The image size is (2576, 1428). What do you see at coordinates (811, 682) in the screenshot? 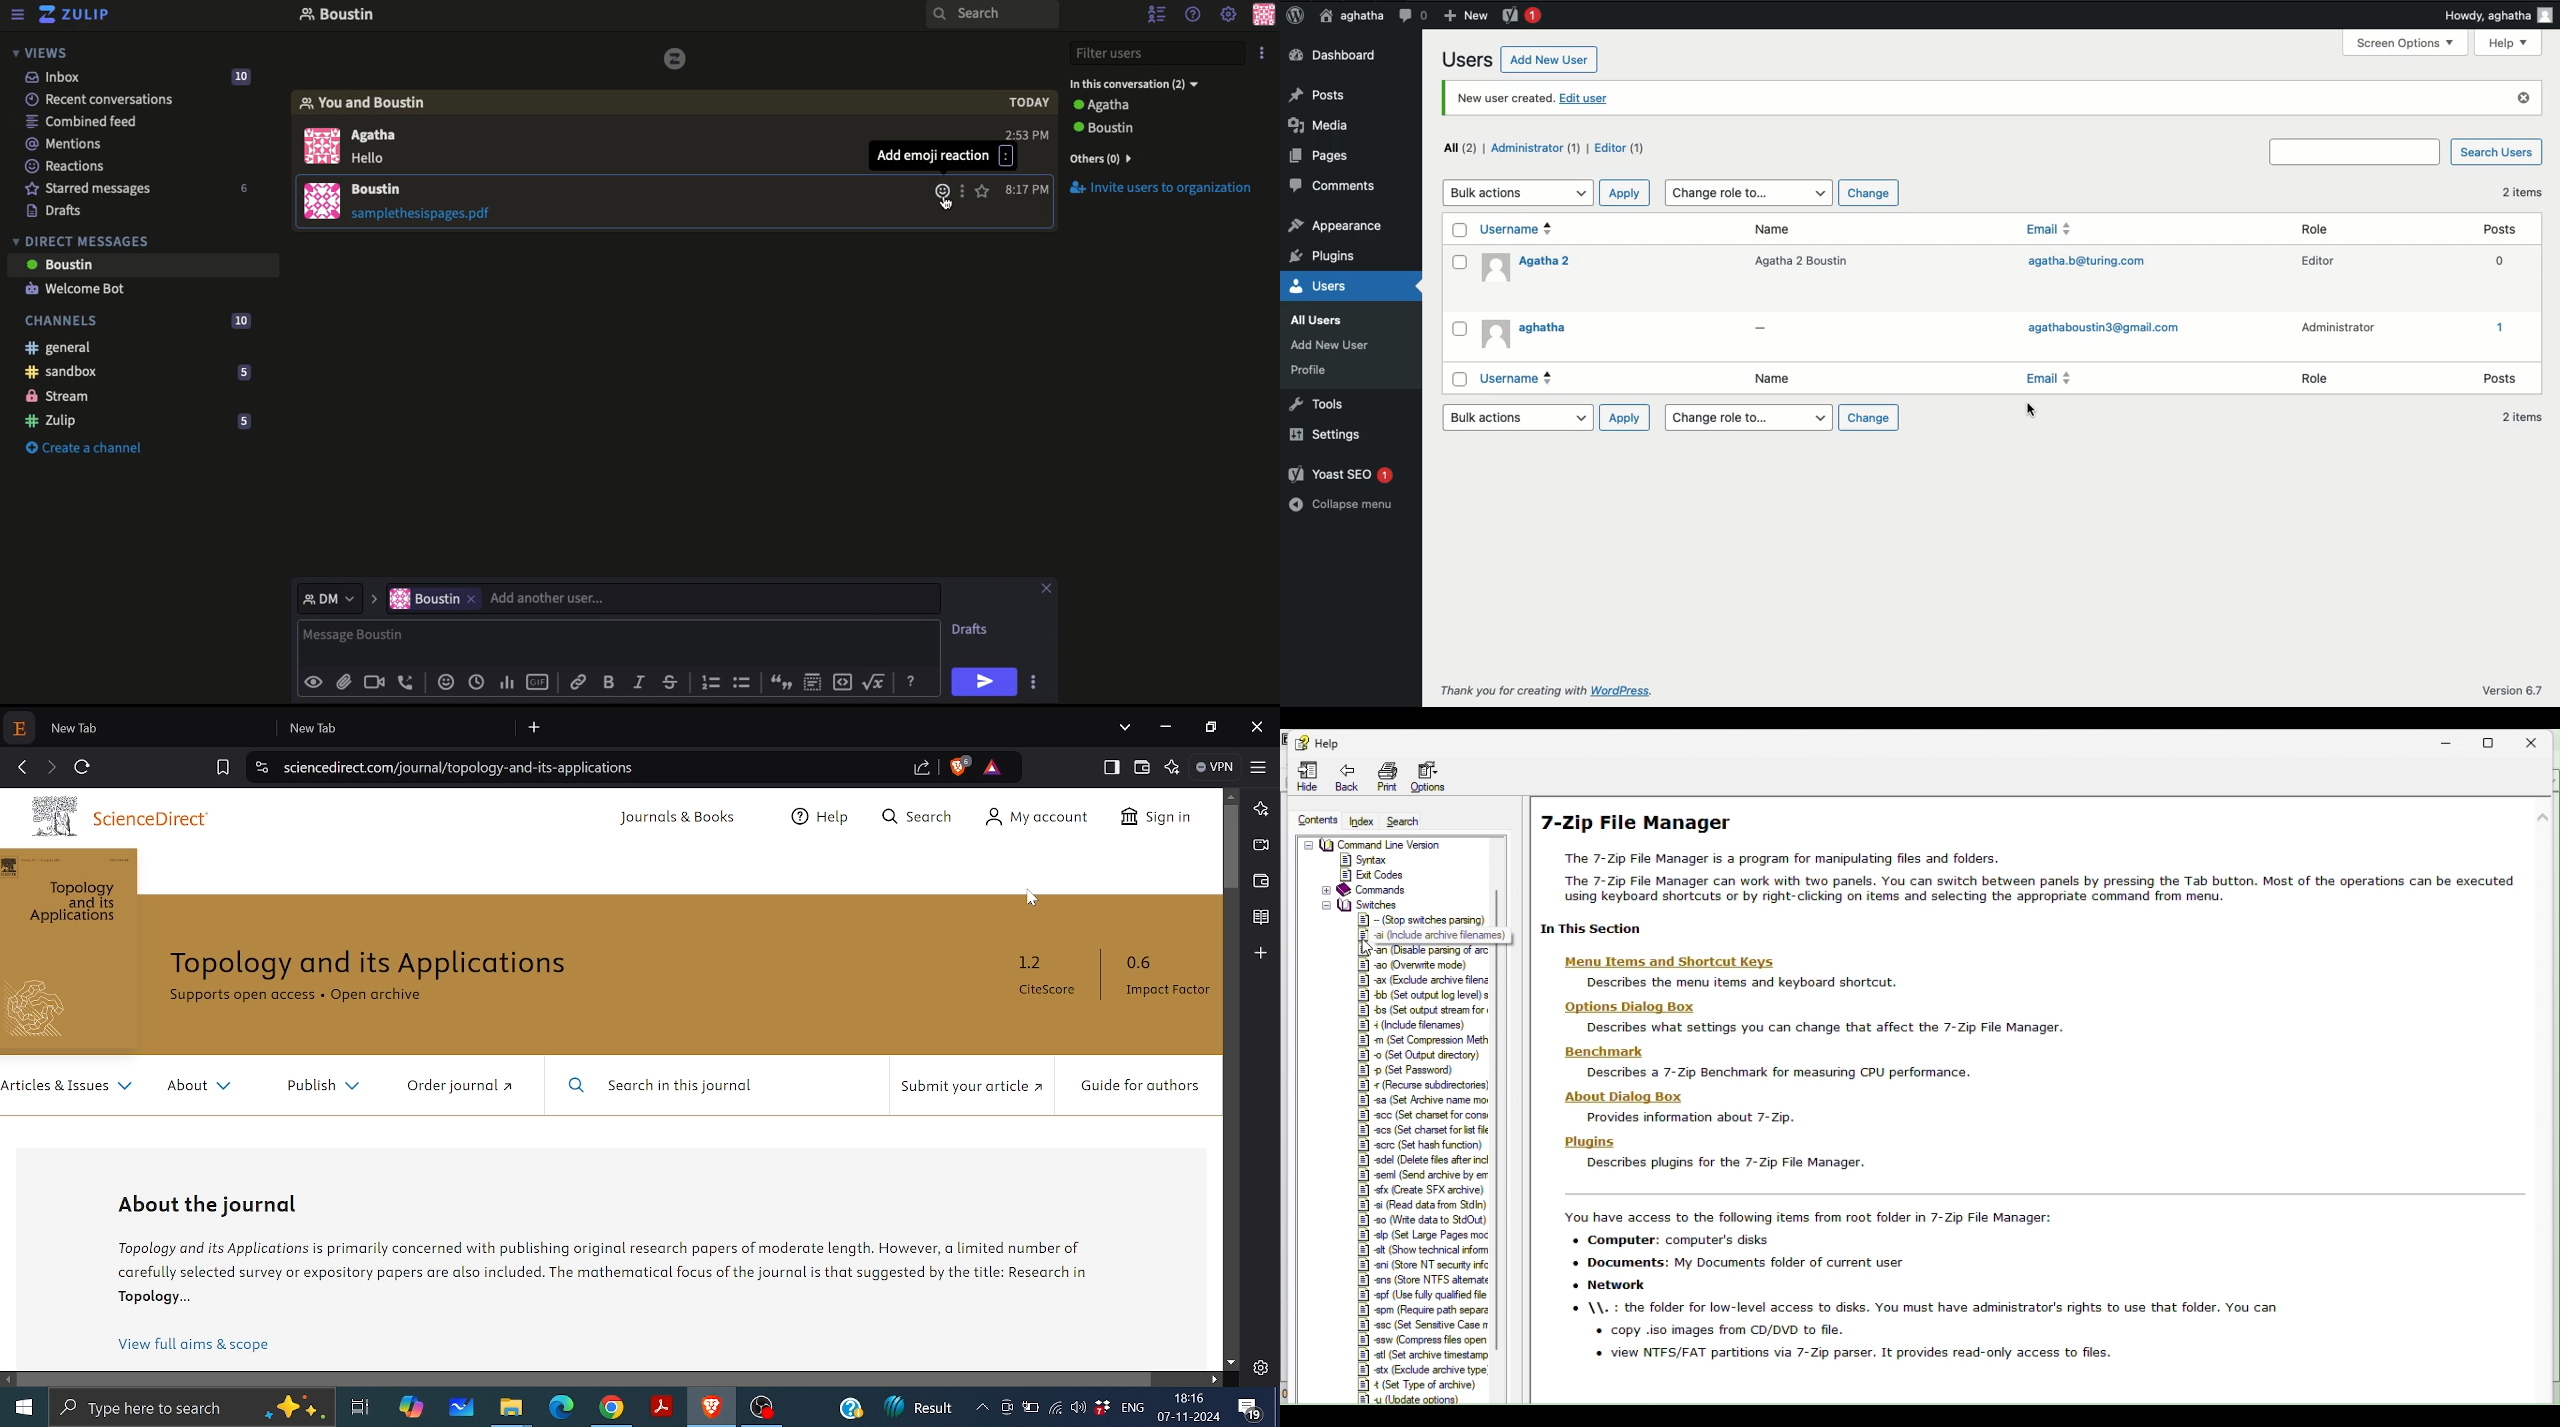
I see `Spoiler` at bounding box center [811, 682].